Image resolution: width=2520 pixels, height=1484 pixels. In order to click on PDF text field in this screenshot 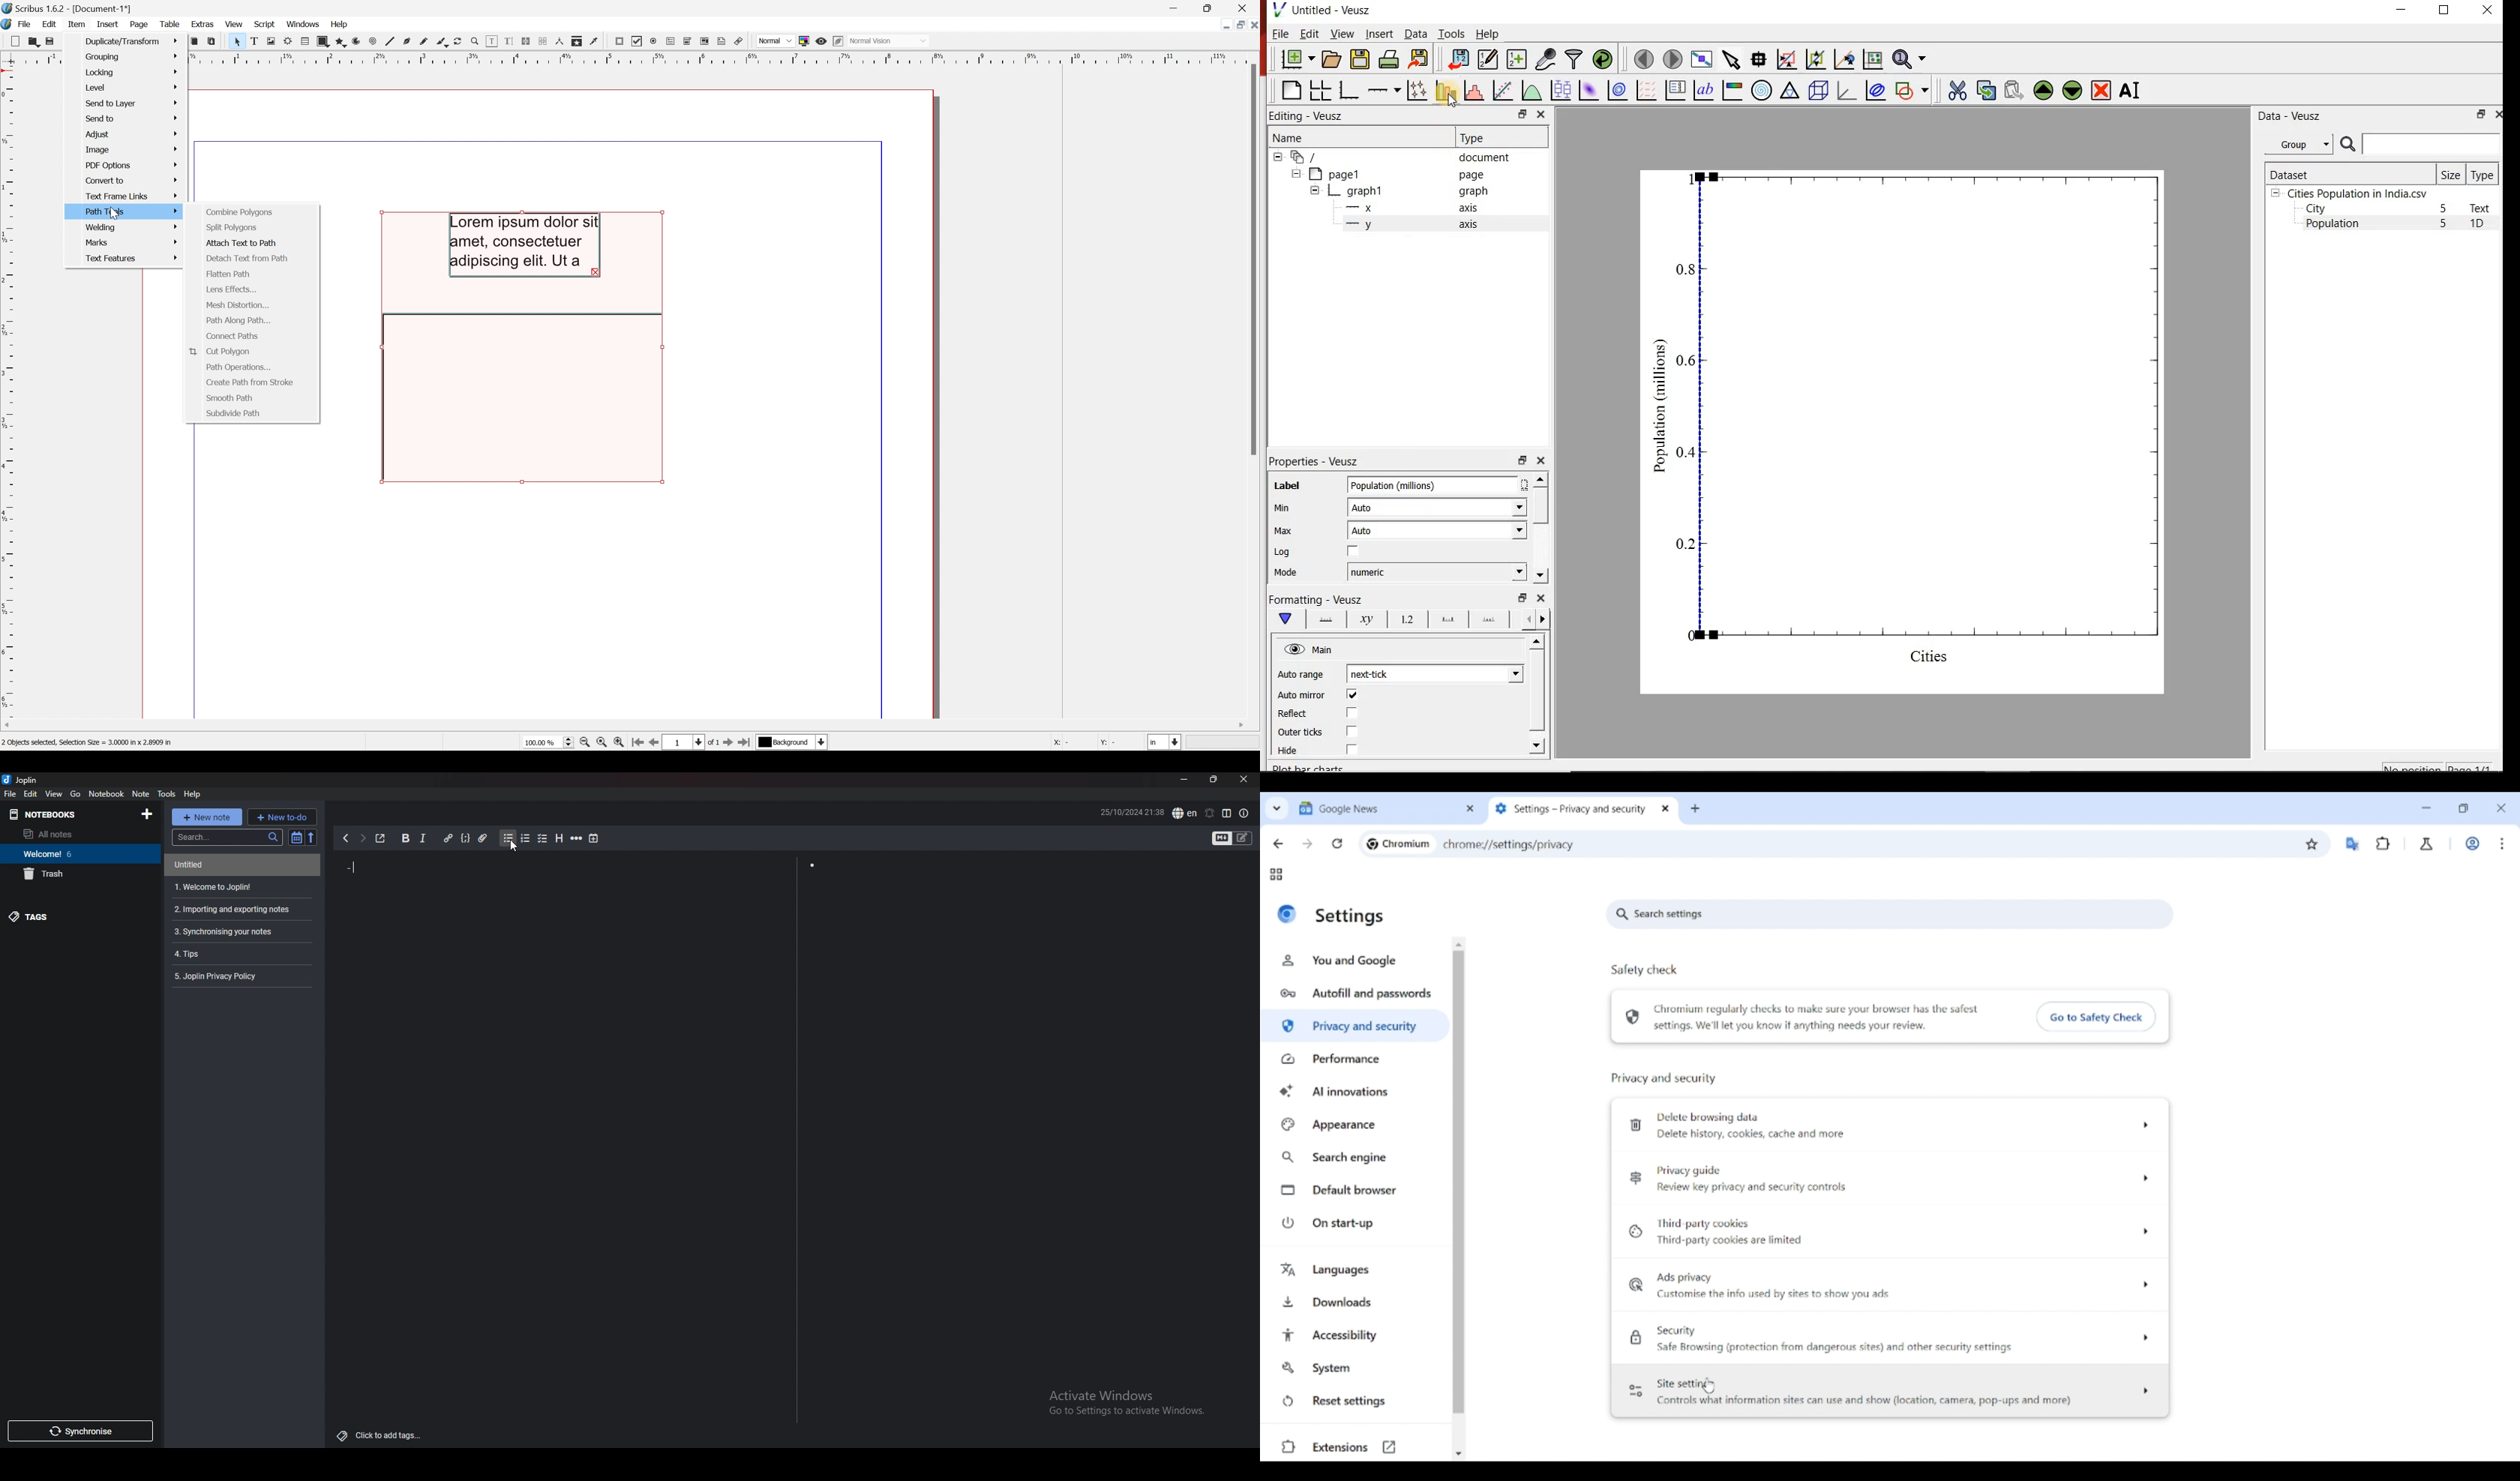, I will do `click(669, 41)`.